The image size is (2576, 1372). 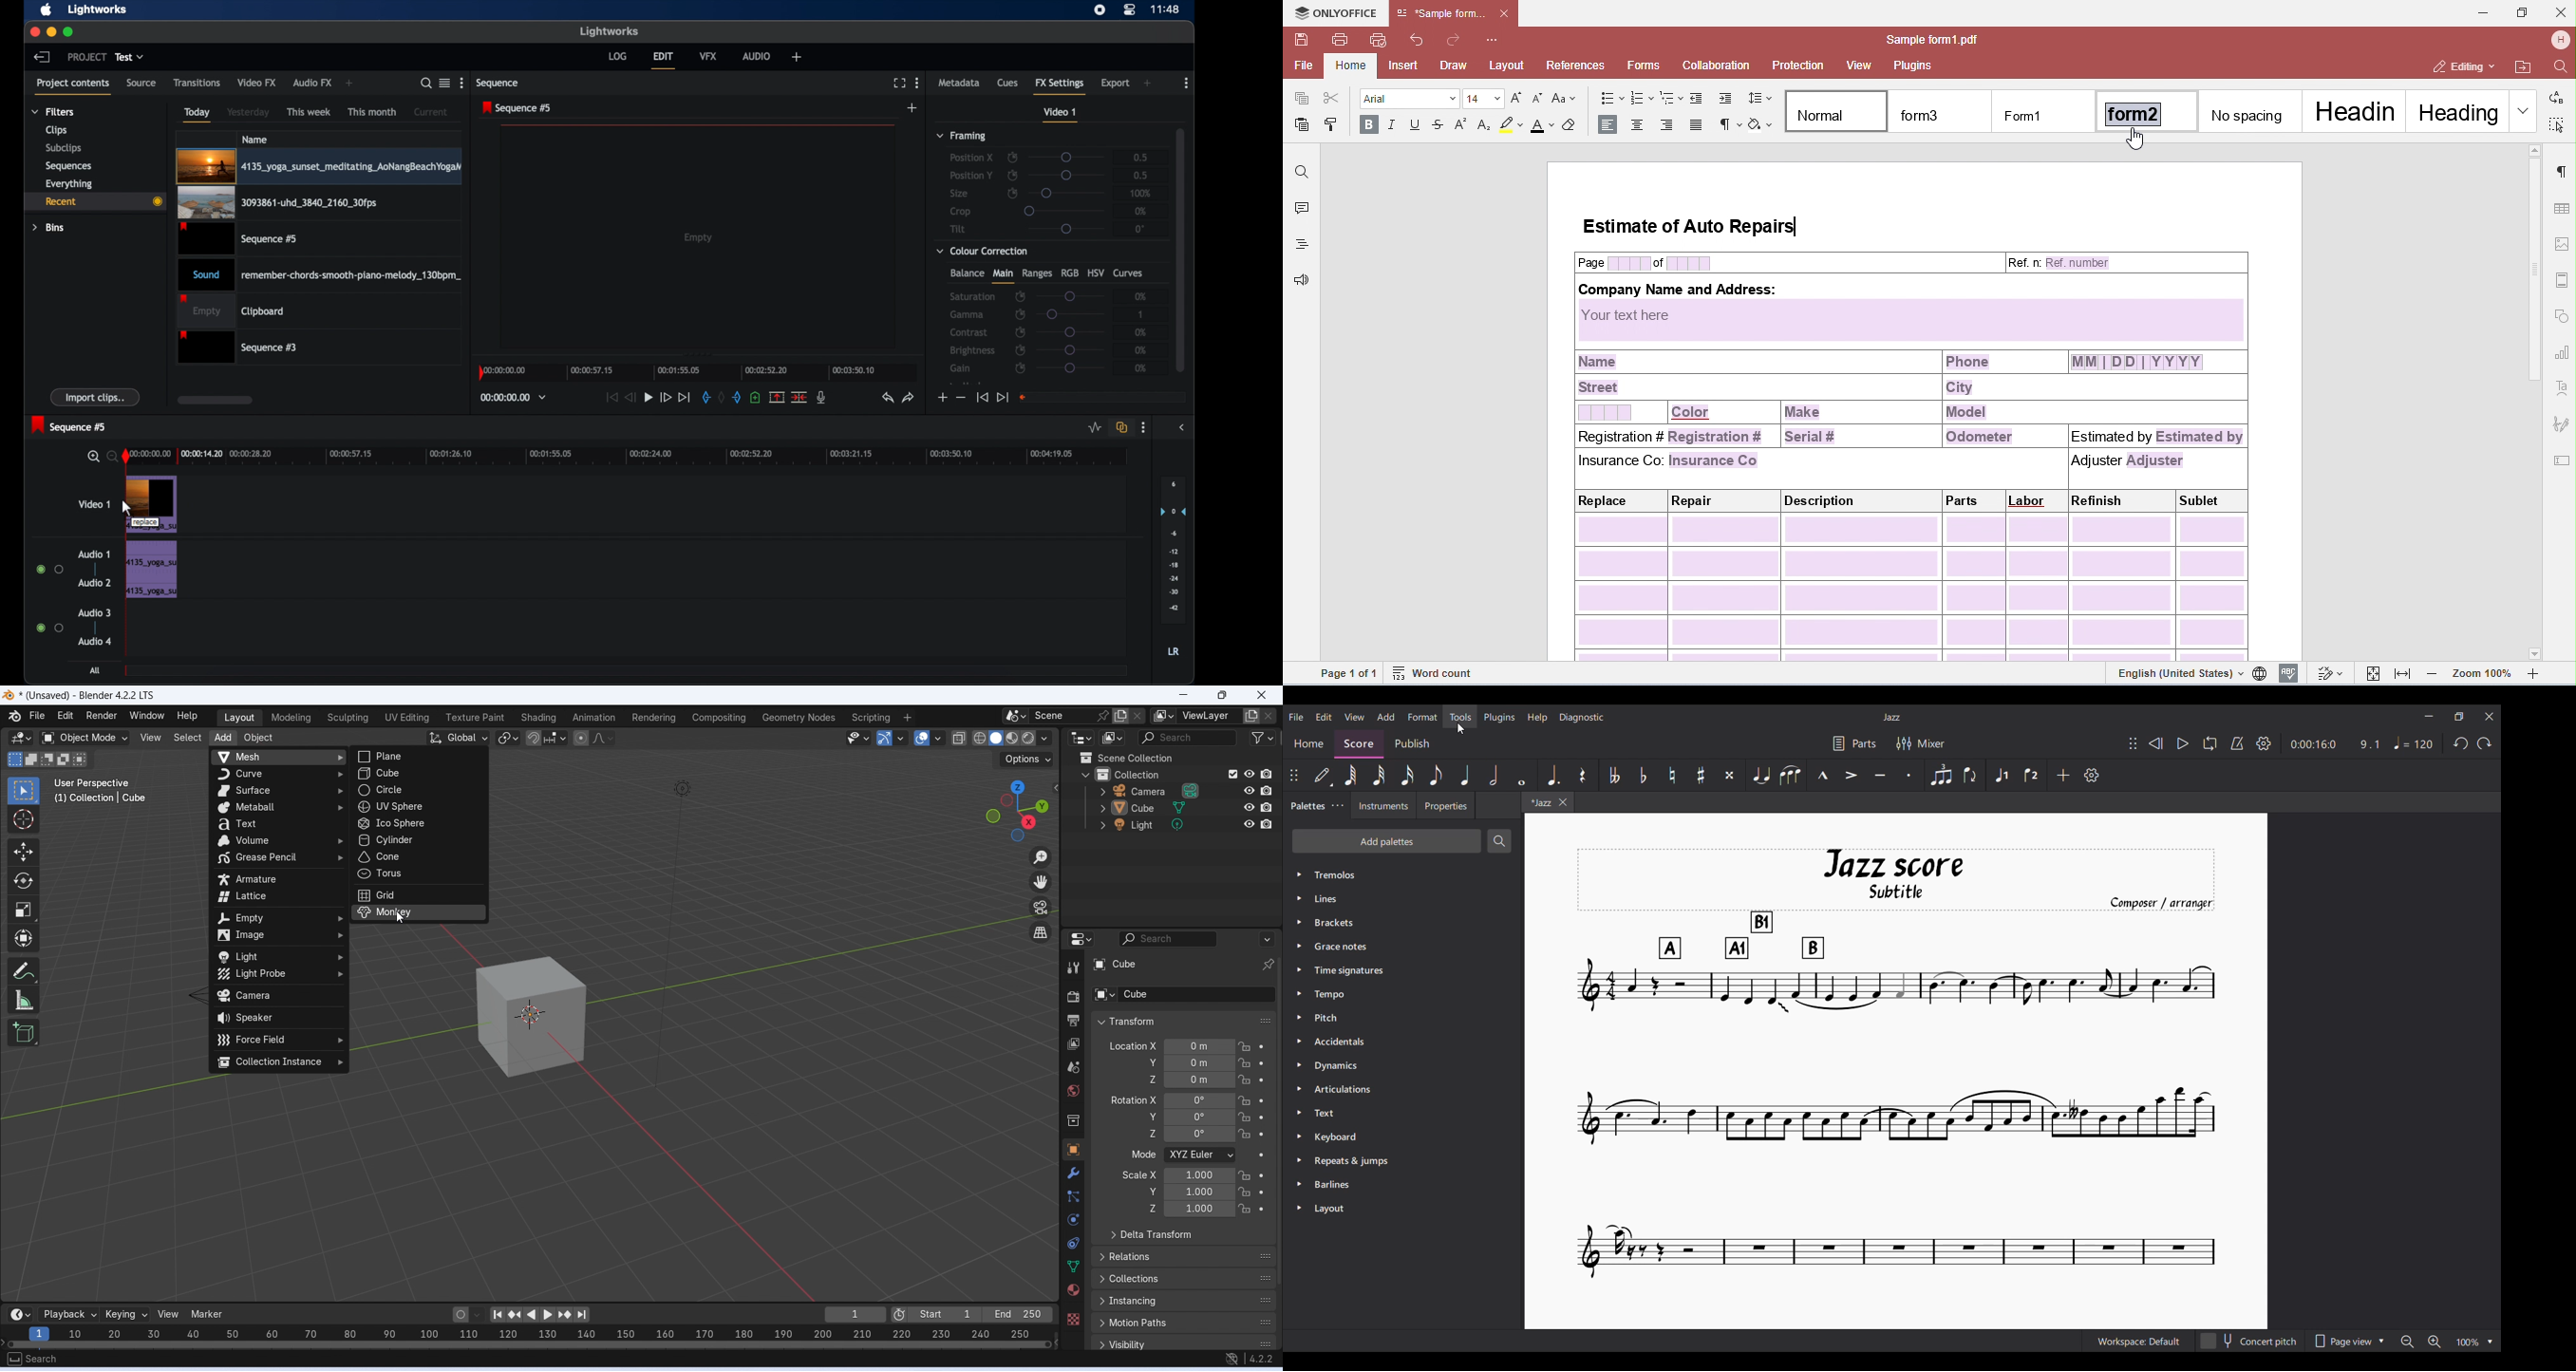 What do you see at coordinates (94, 613) in the screenshot?
I see `audio 3` at bounding box center [94, 613].